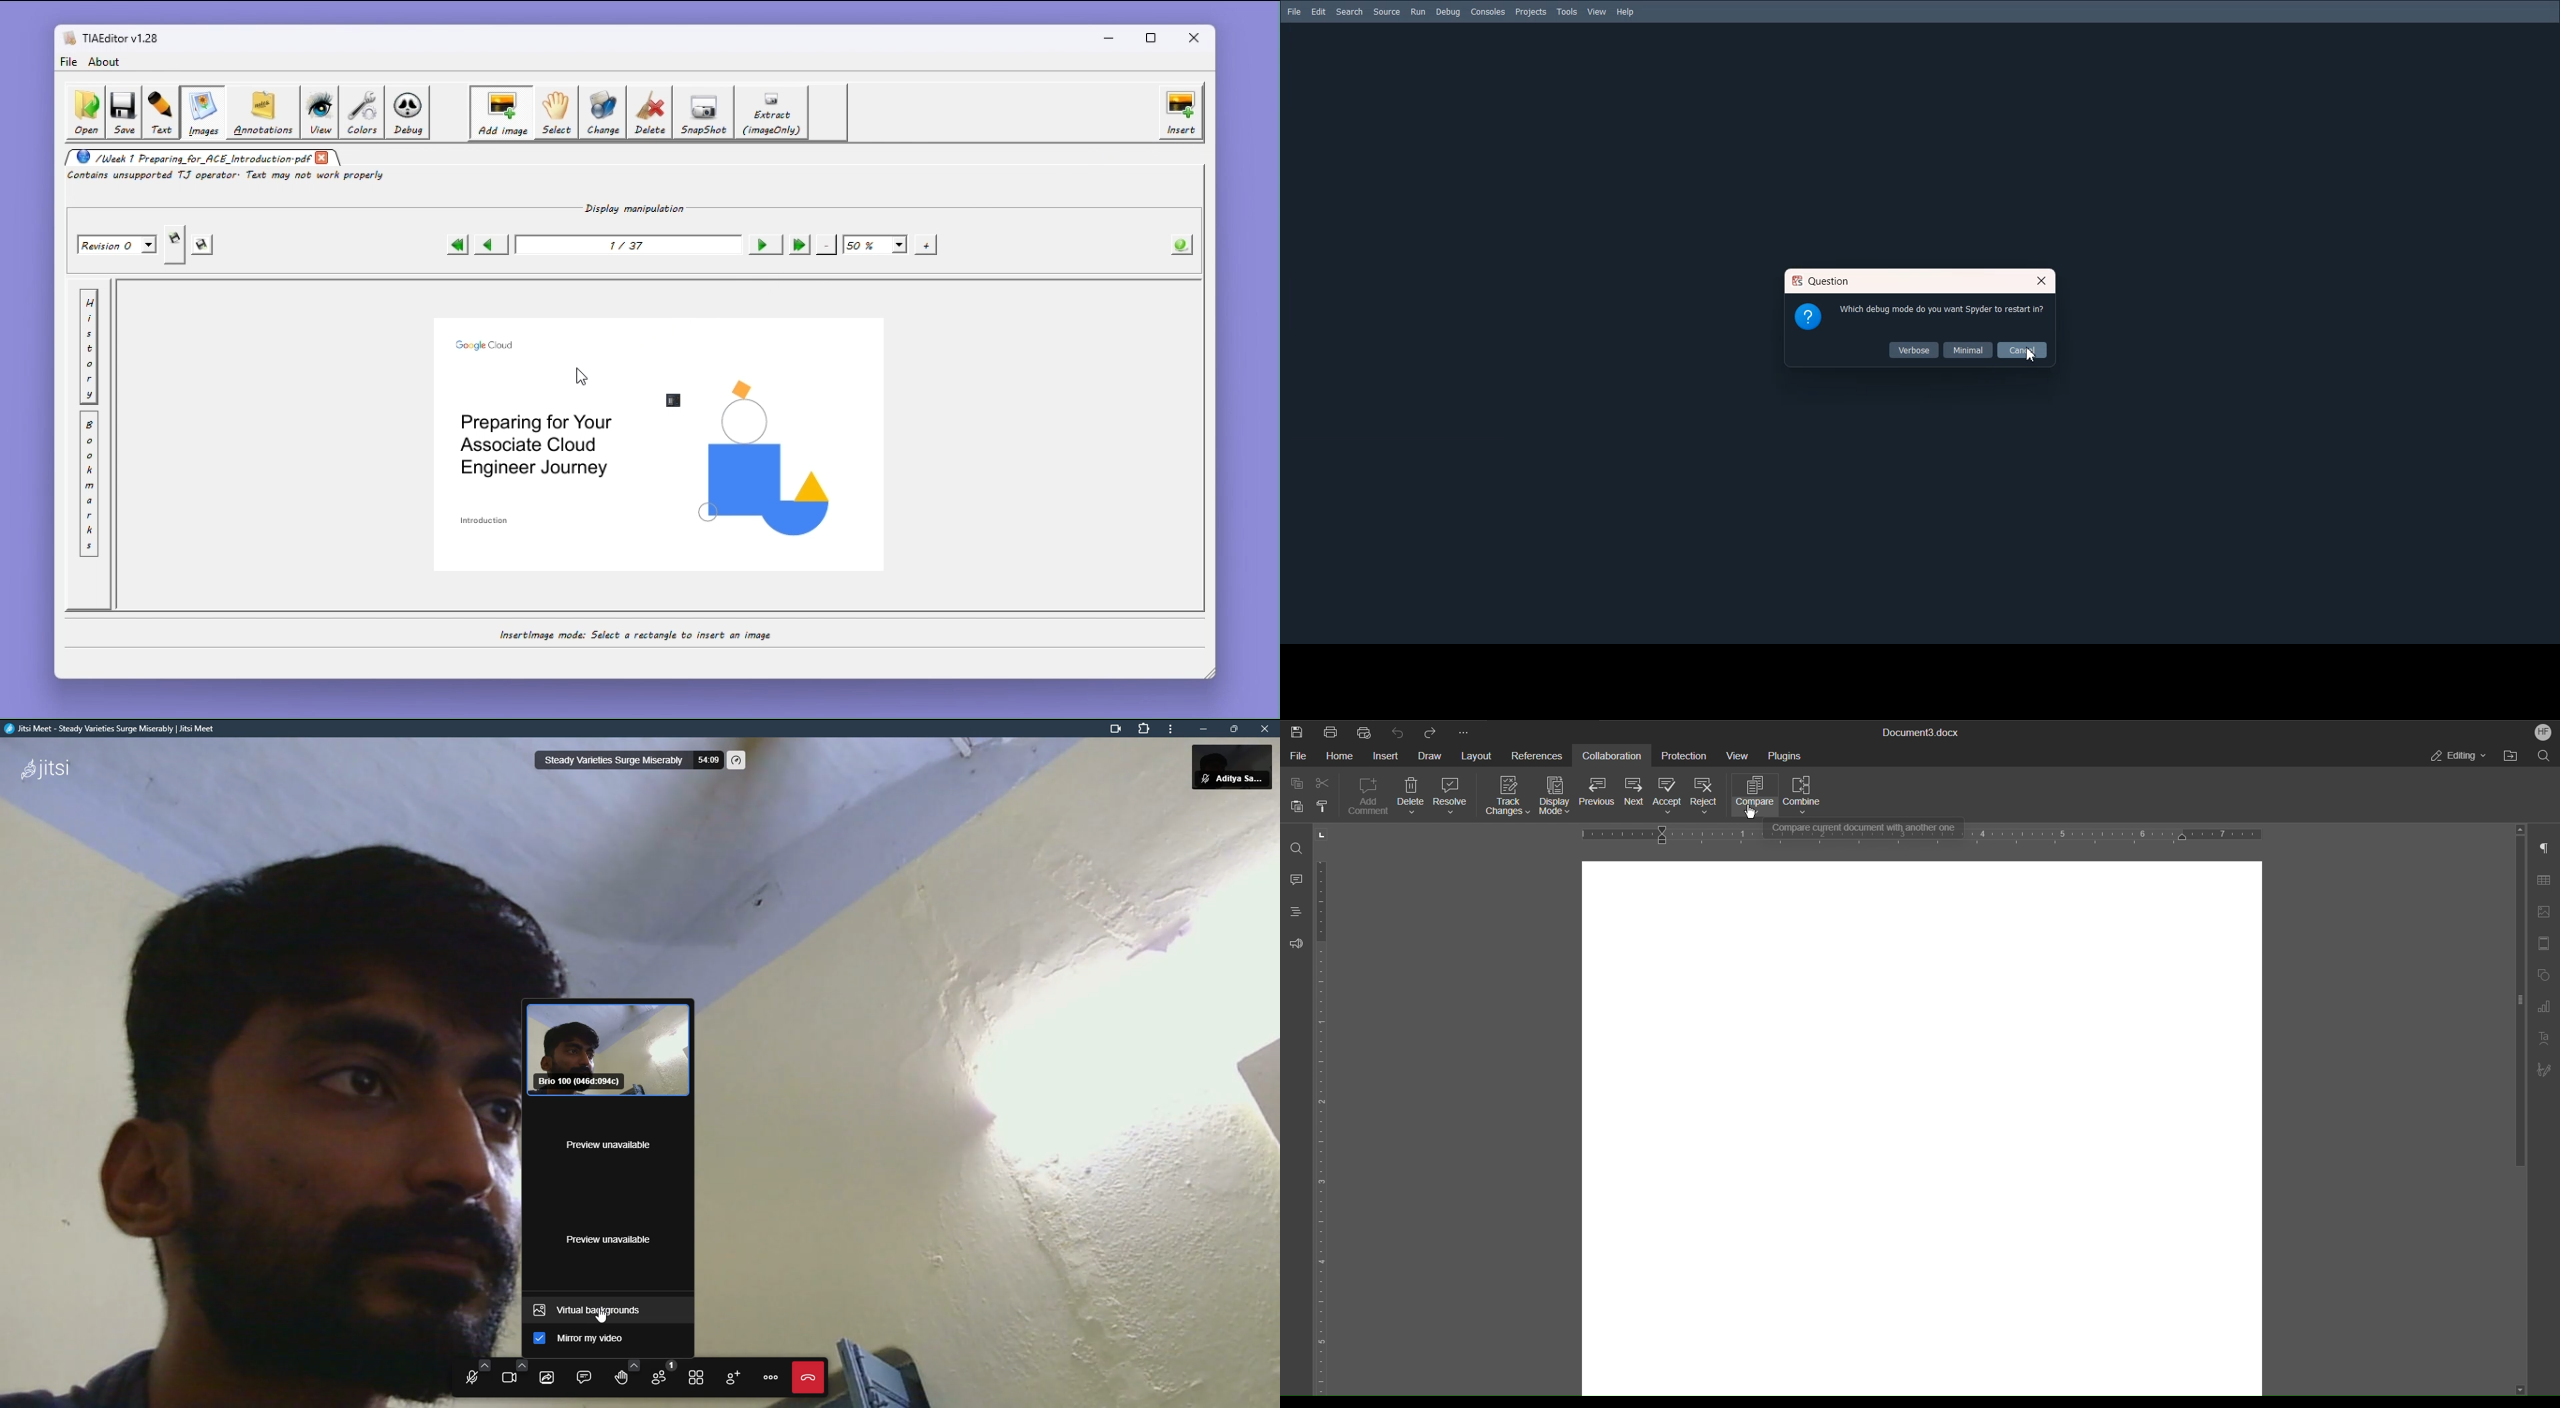 The image size is (2576, 1428). I want to click on Undo, so click(1400, 732).